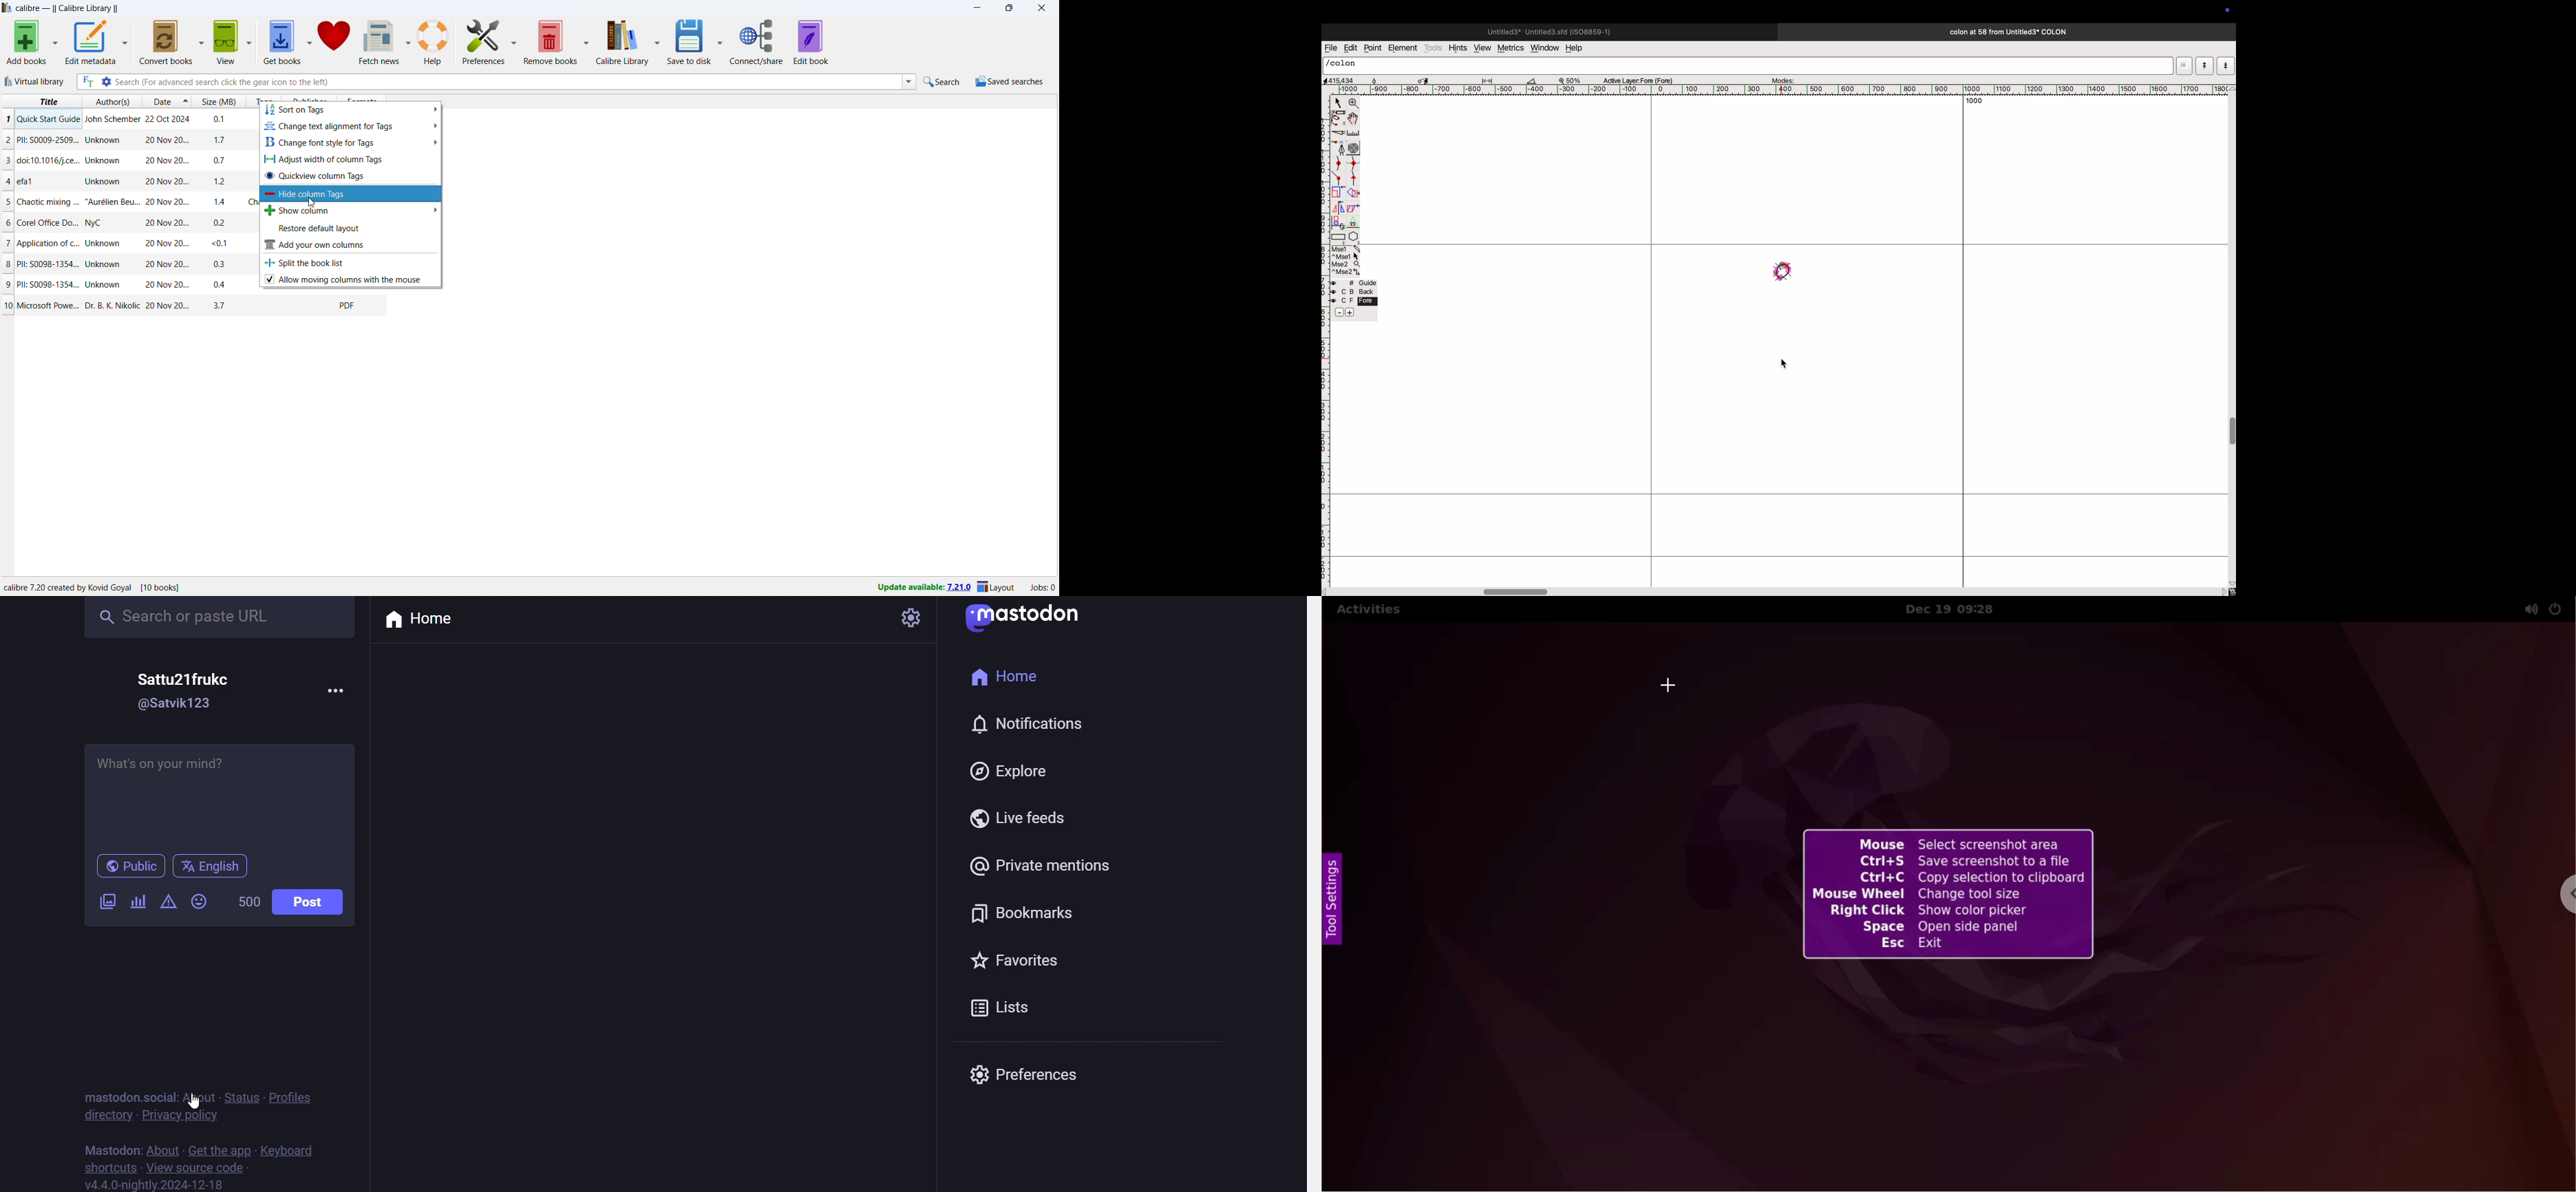 Image resolution: width=2576 pixels, height=1204 pixels. What do you see at coordinates (41, 100) in the screenshot?
I see `title` at bounding box center [41, 100].